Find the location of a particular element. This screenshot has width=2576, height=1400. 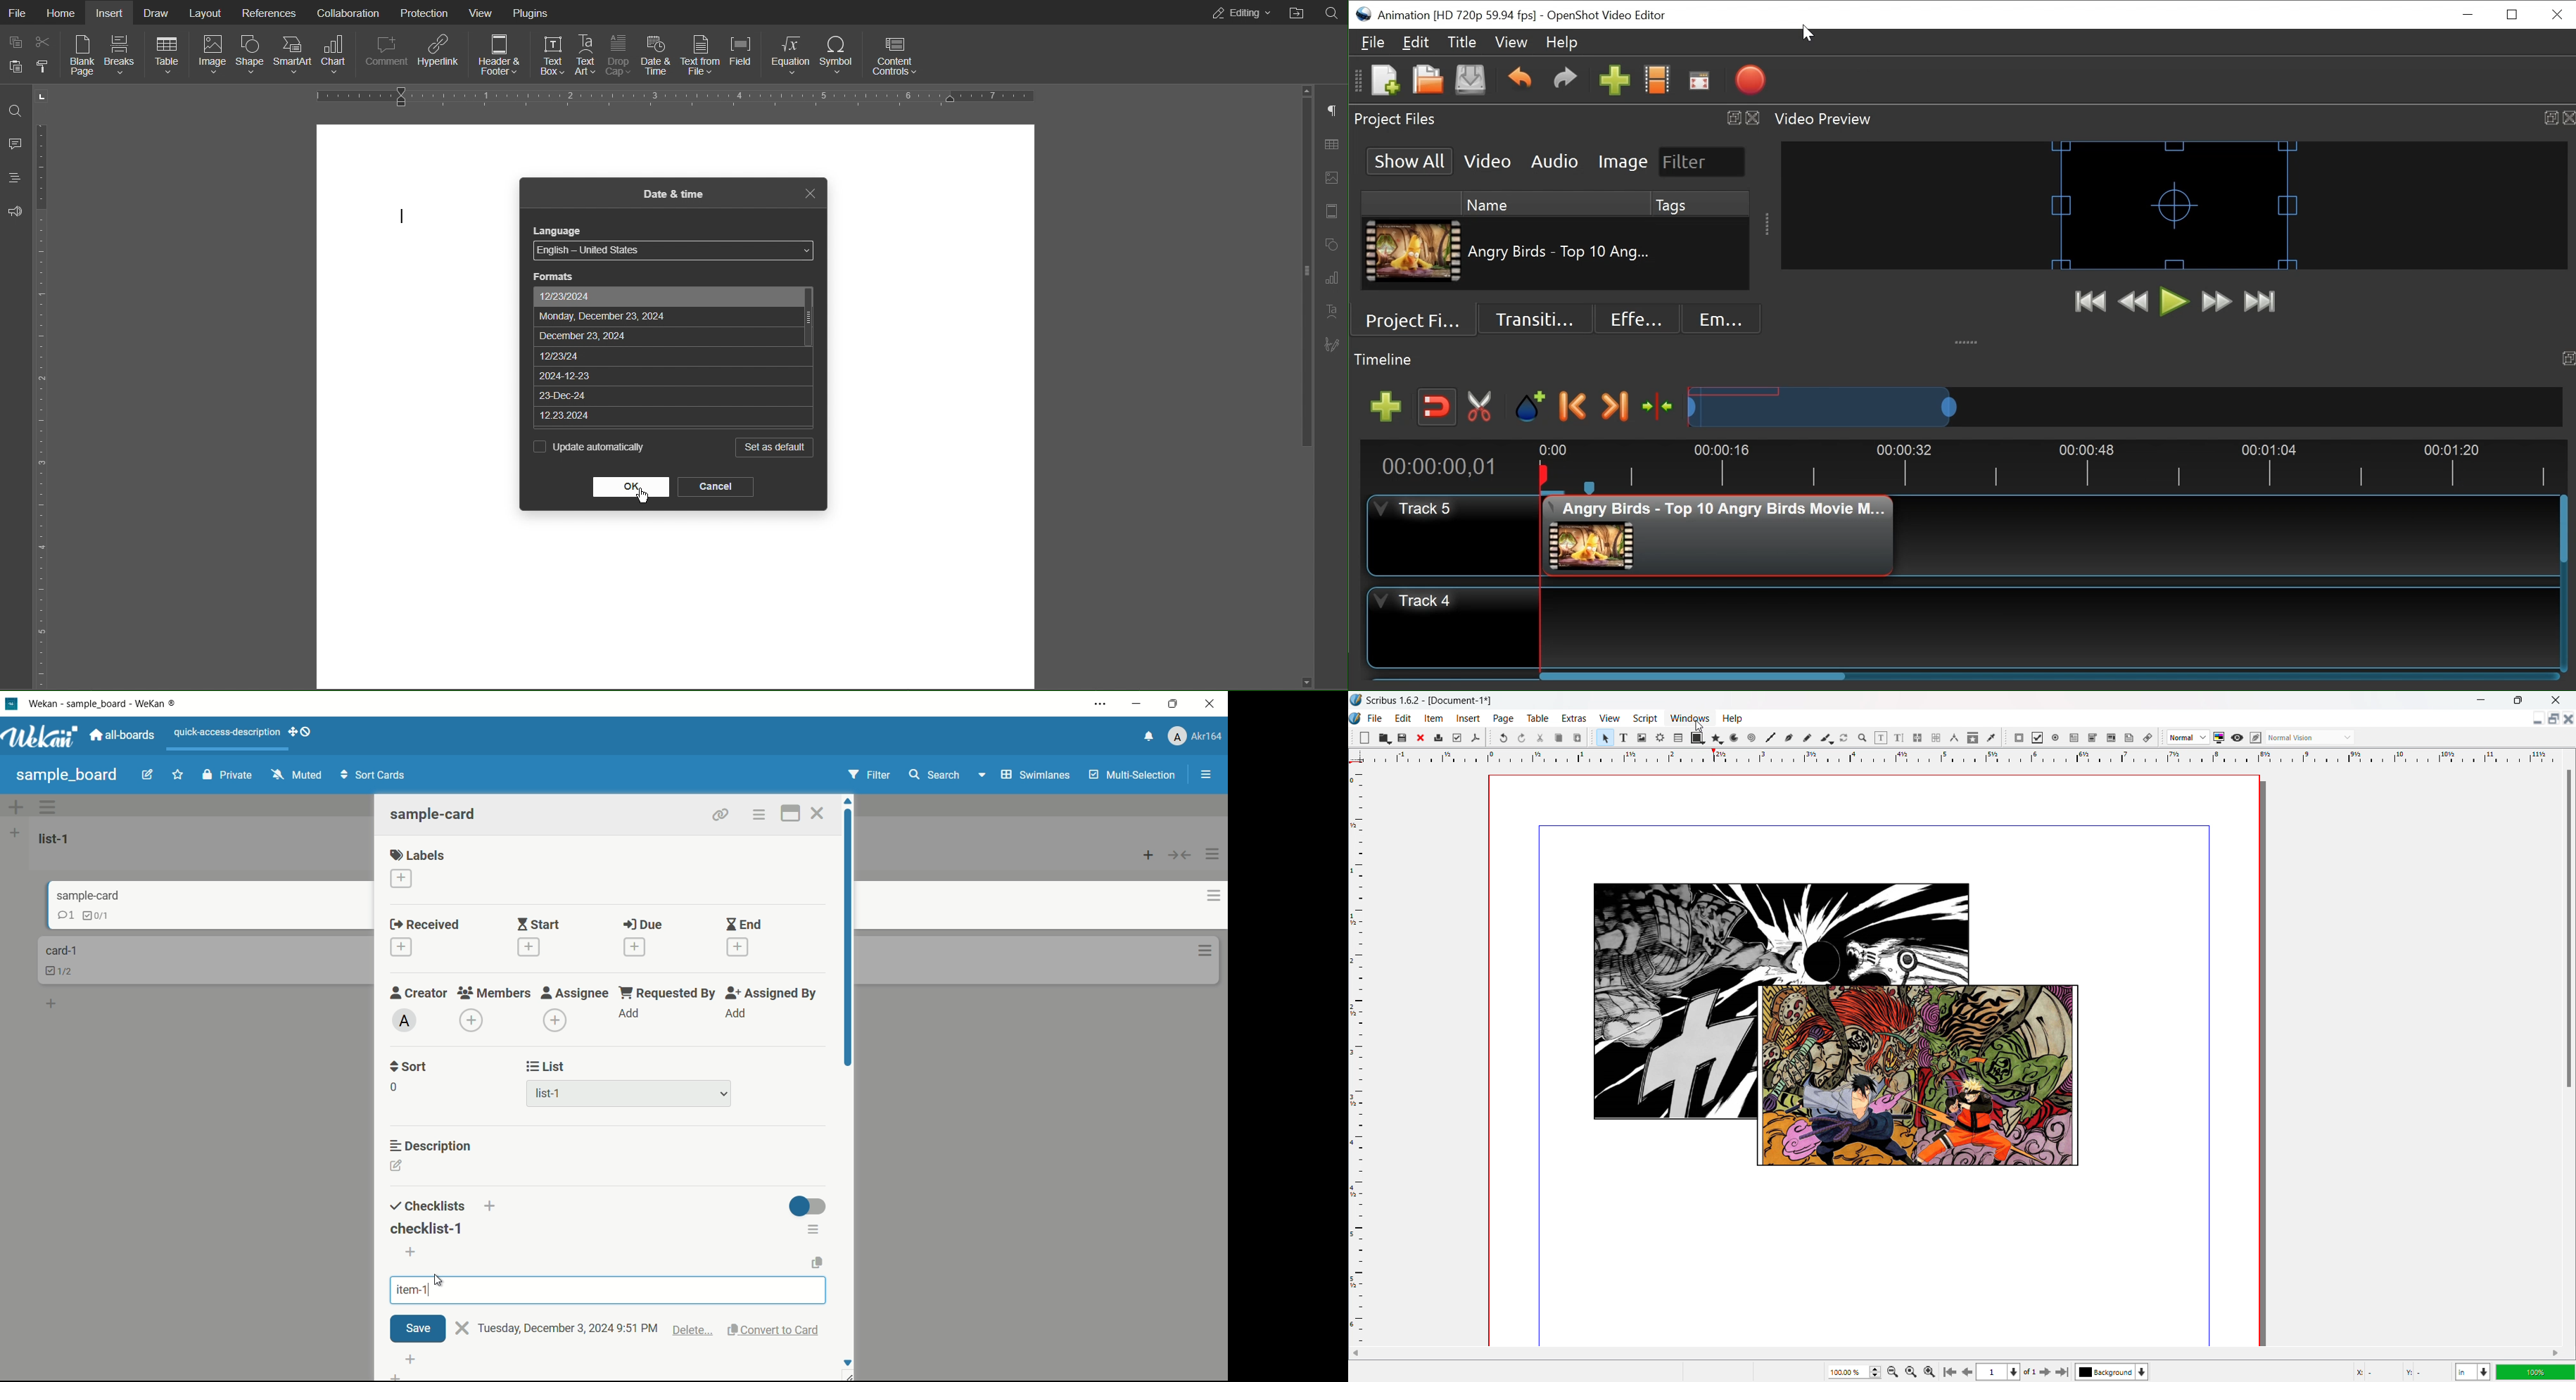

Zoom out by the stepping value selected in settings is located at coordinates (1929, 1370).